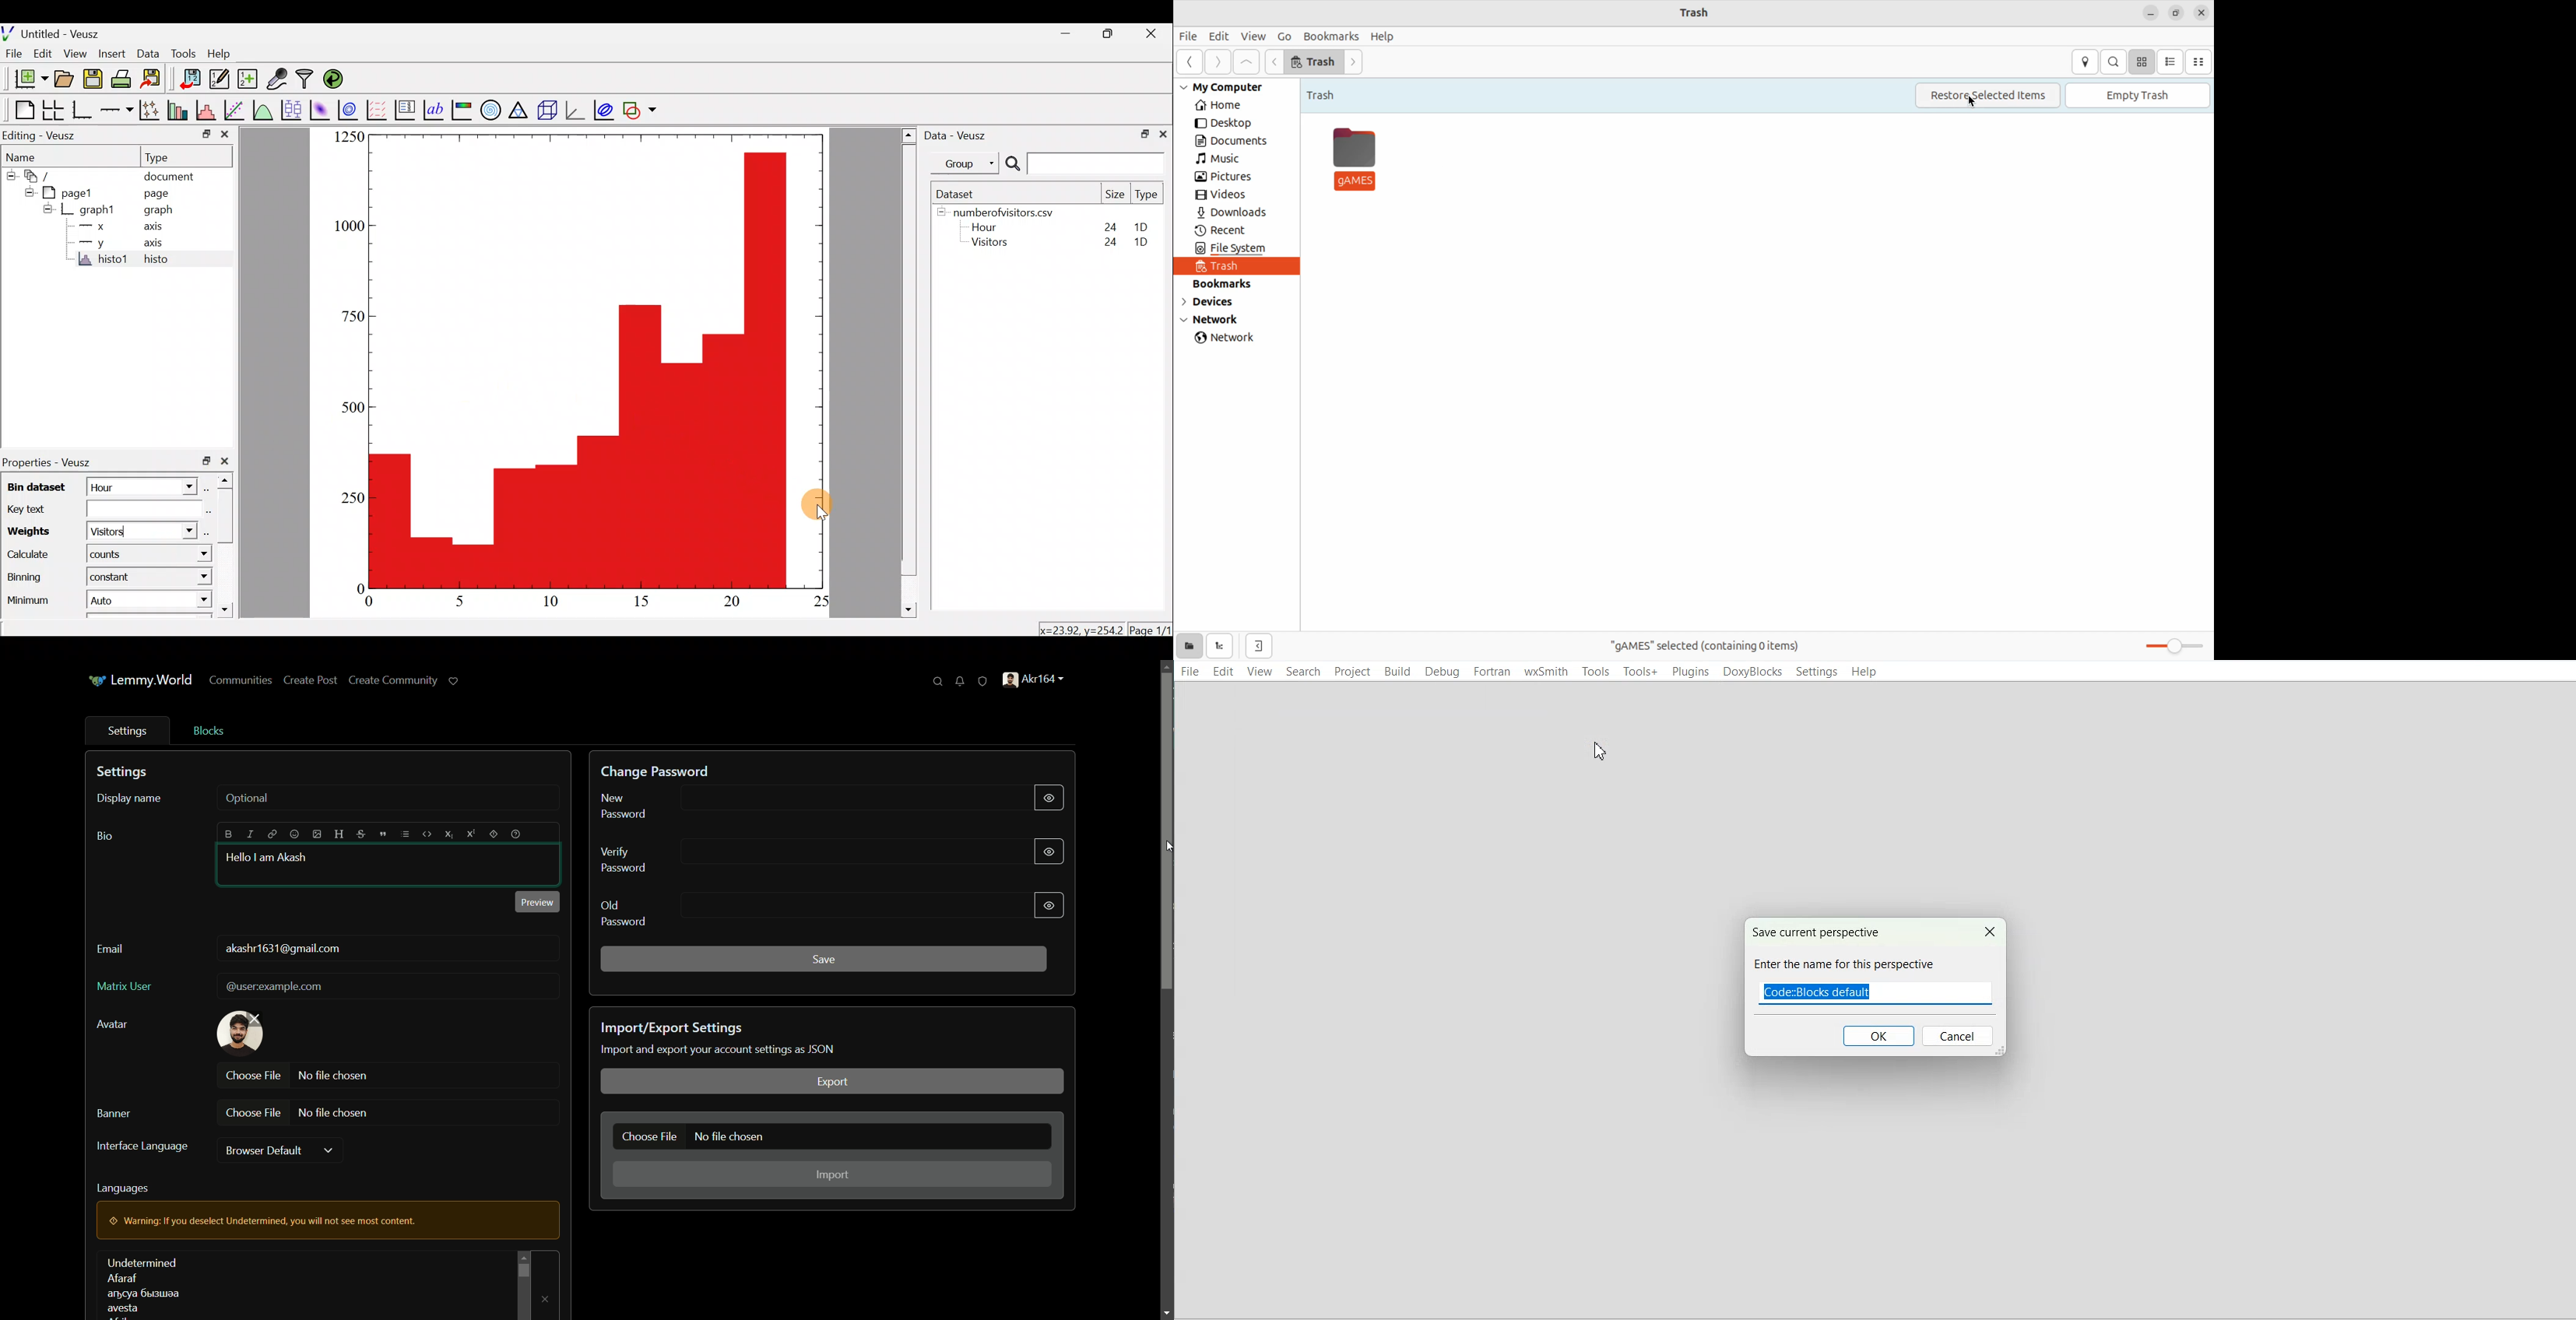 The image size is (2576, 1344). Describe the element at coordinates (175, 533) in the screenshot. I see `Weights dropdown` at that location.